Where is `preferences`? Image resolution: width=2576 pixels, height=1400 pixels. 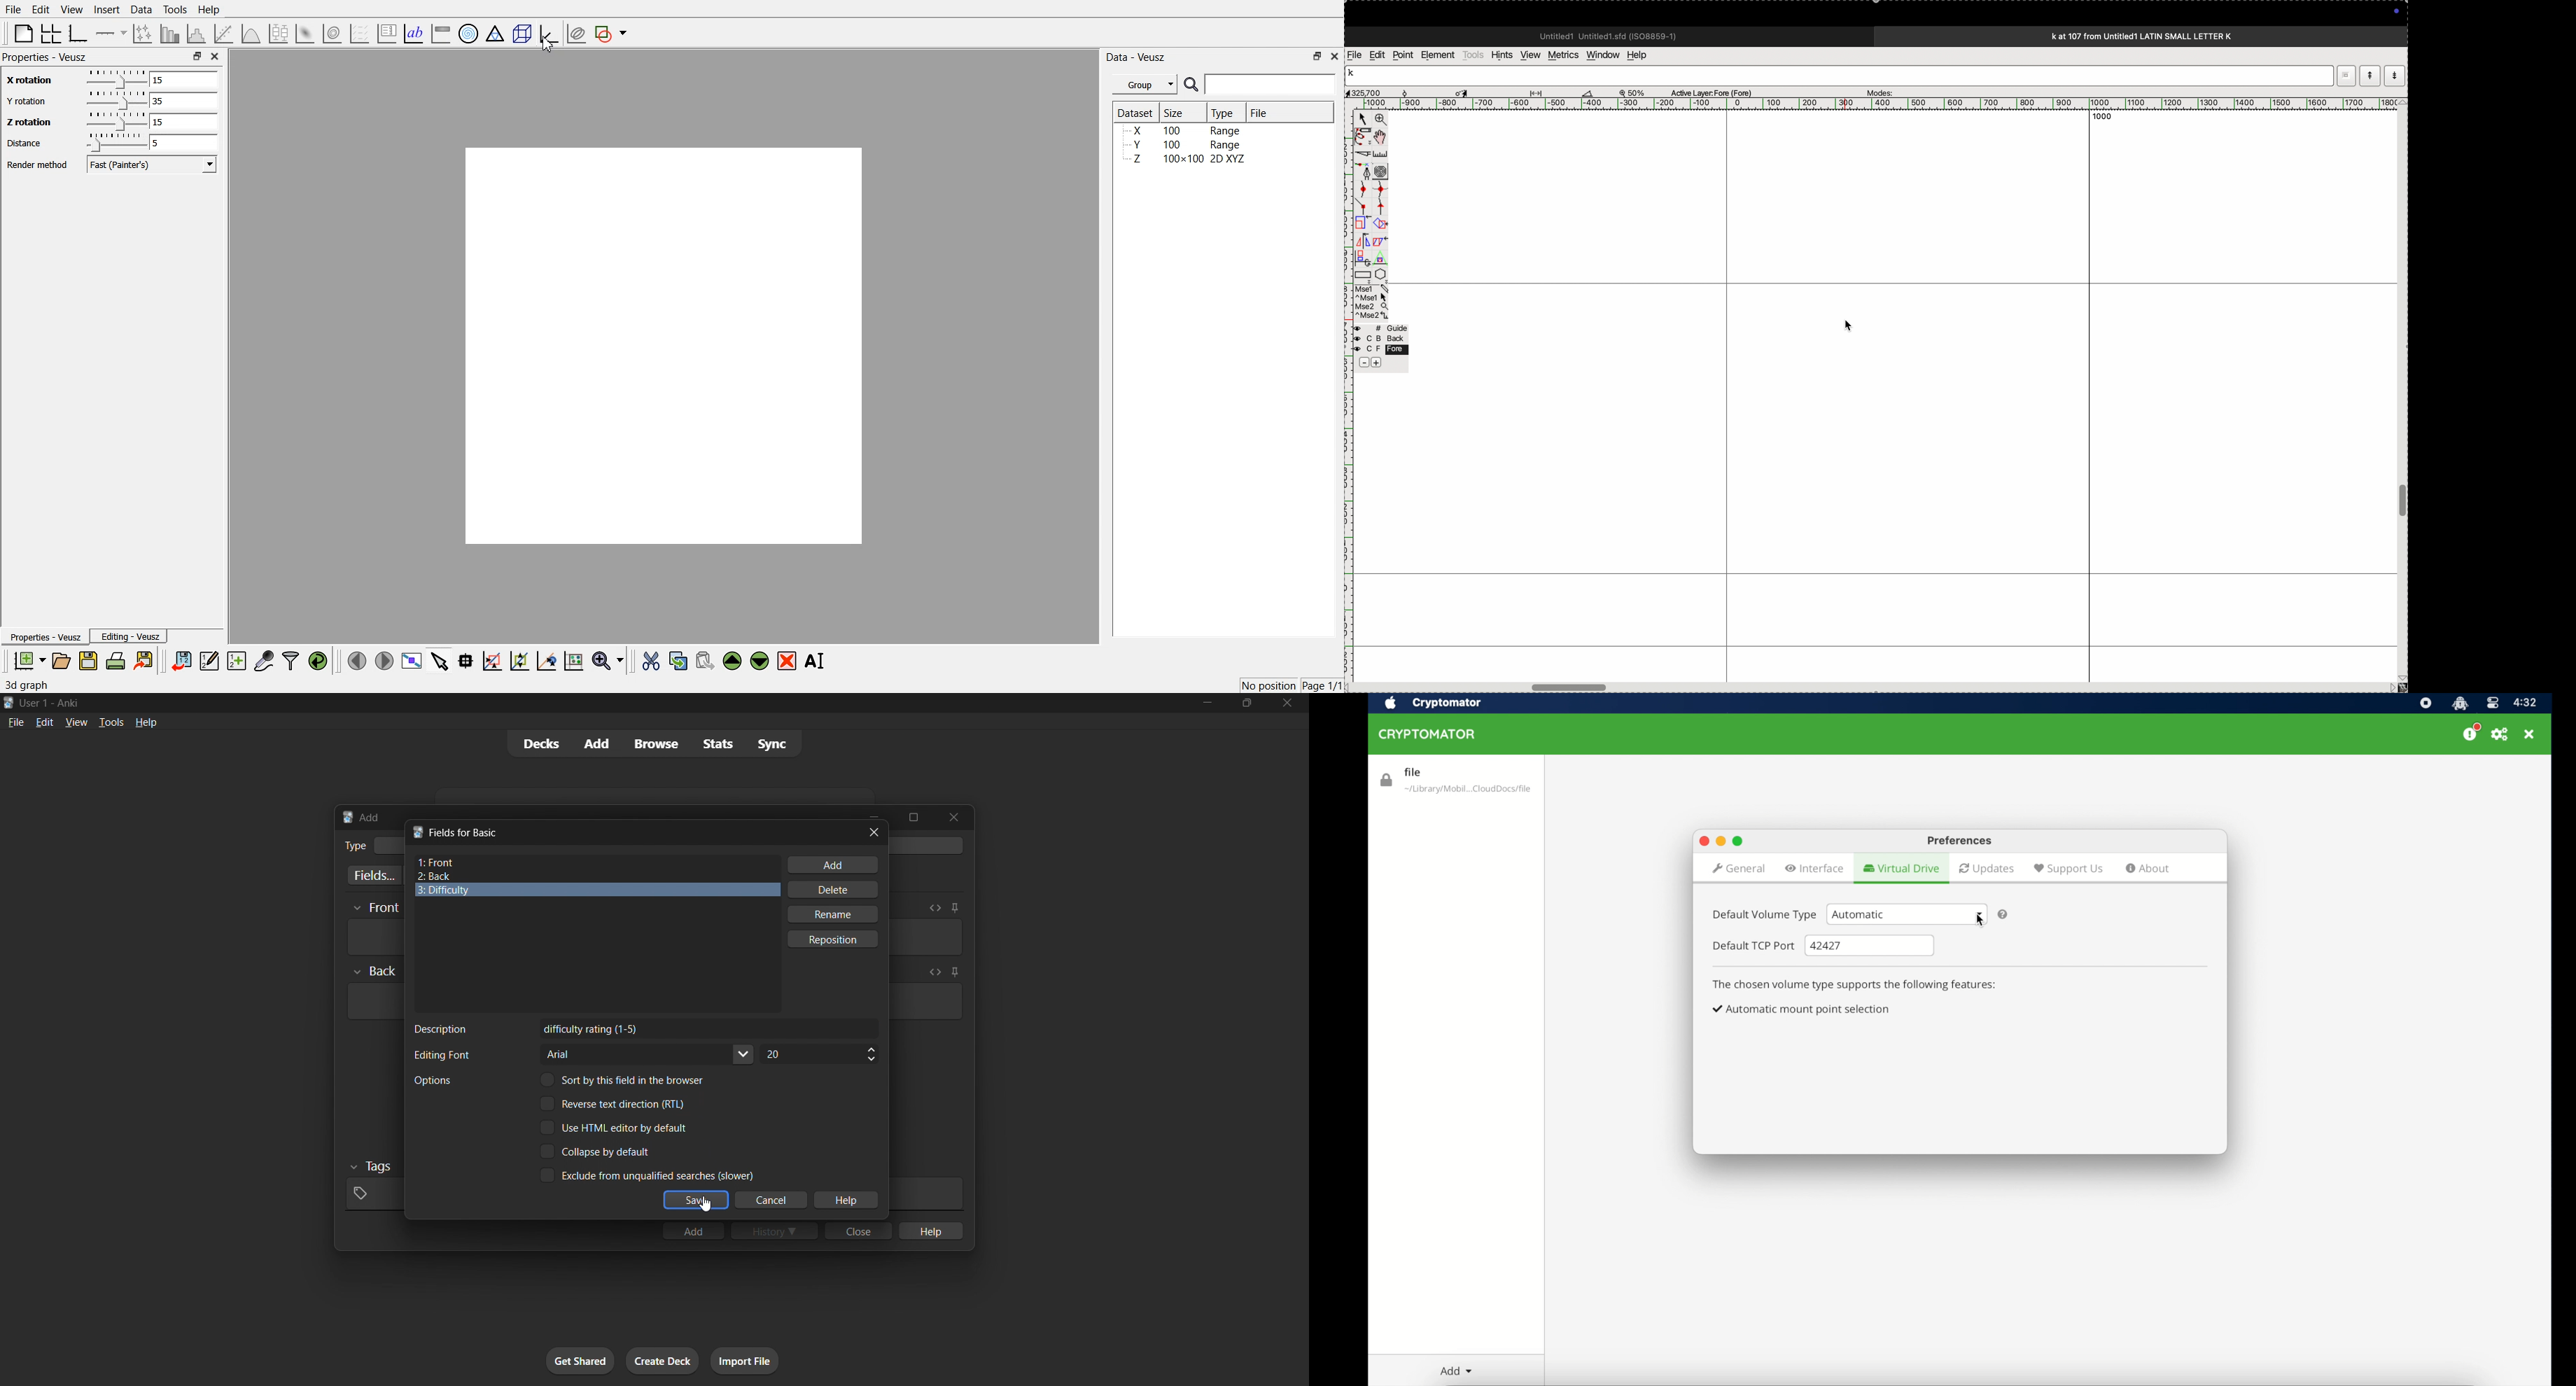
preferences is located at coordinates (1960, 841).